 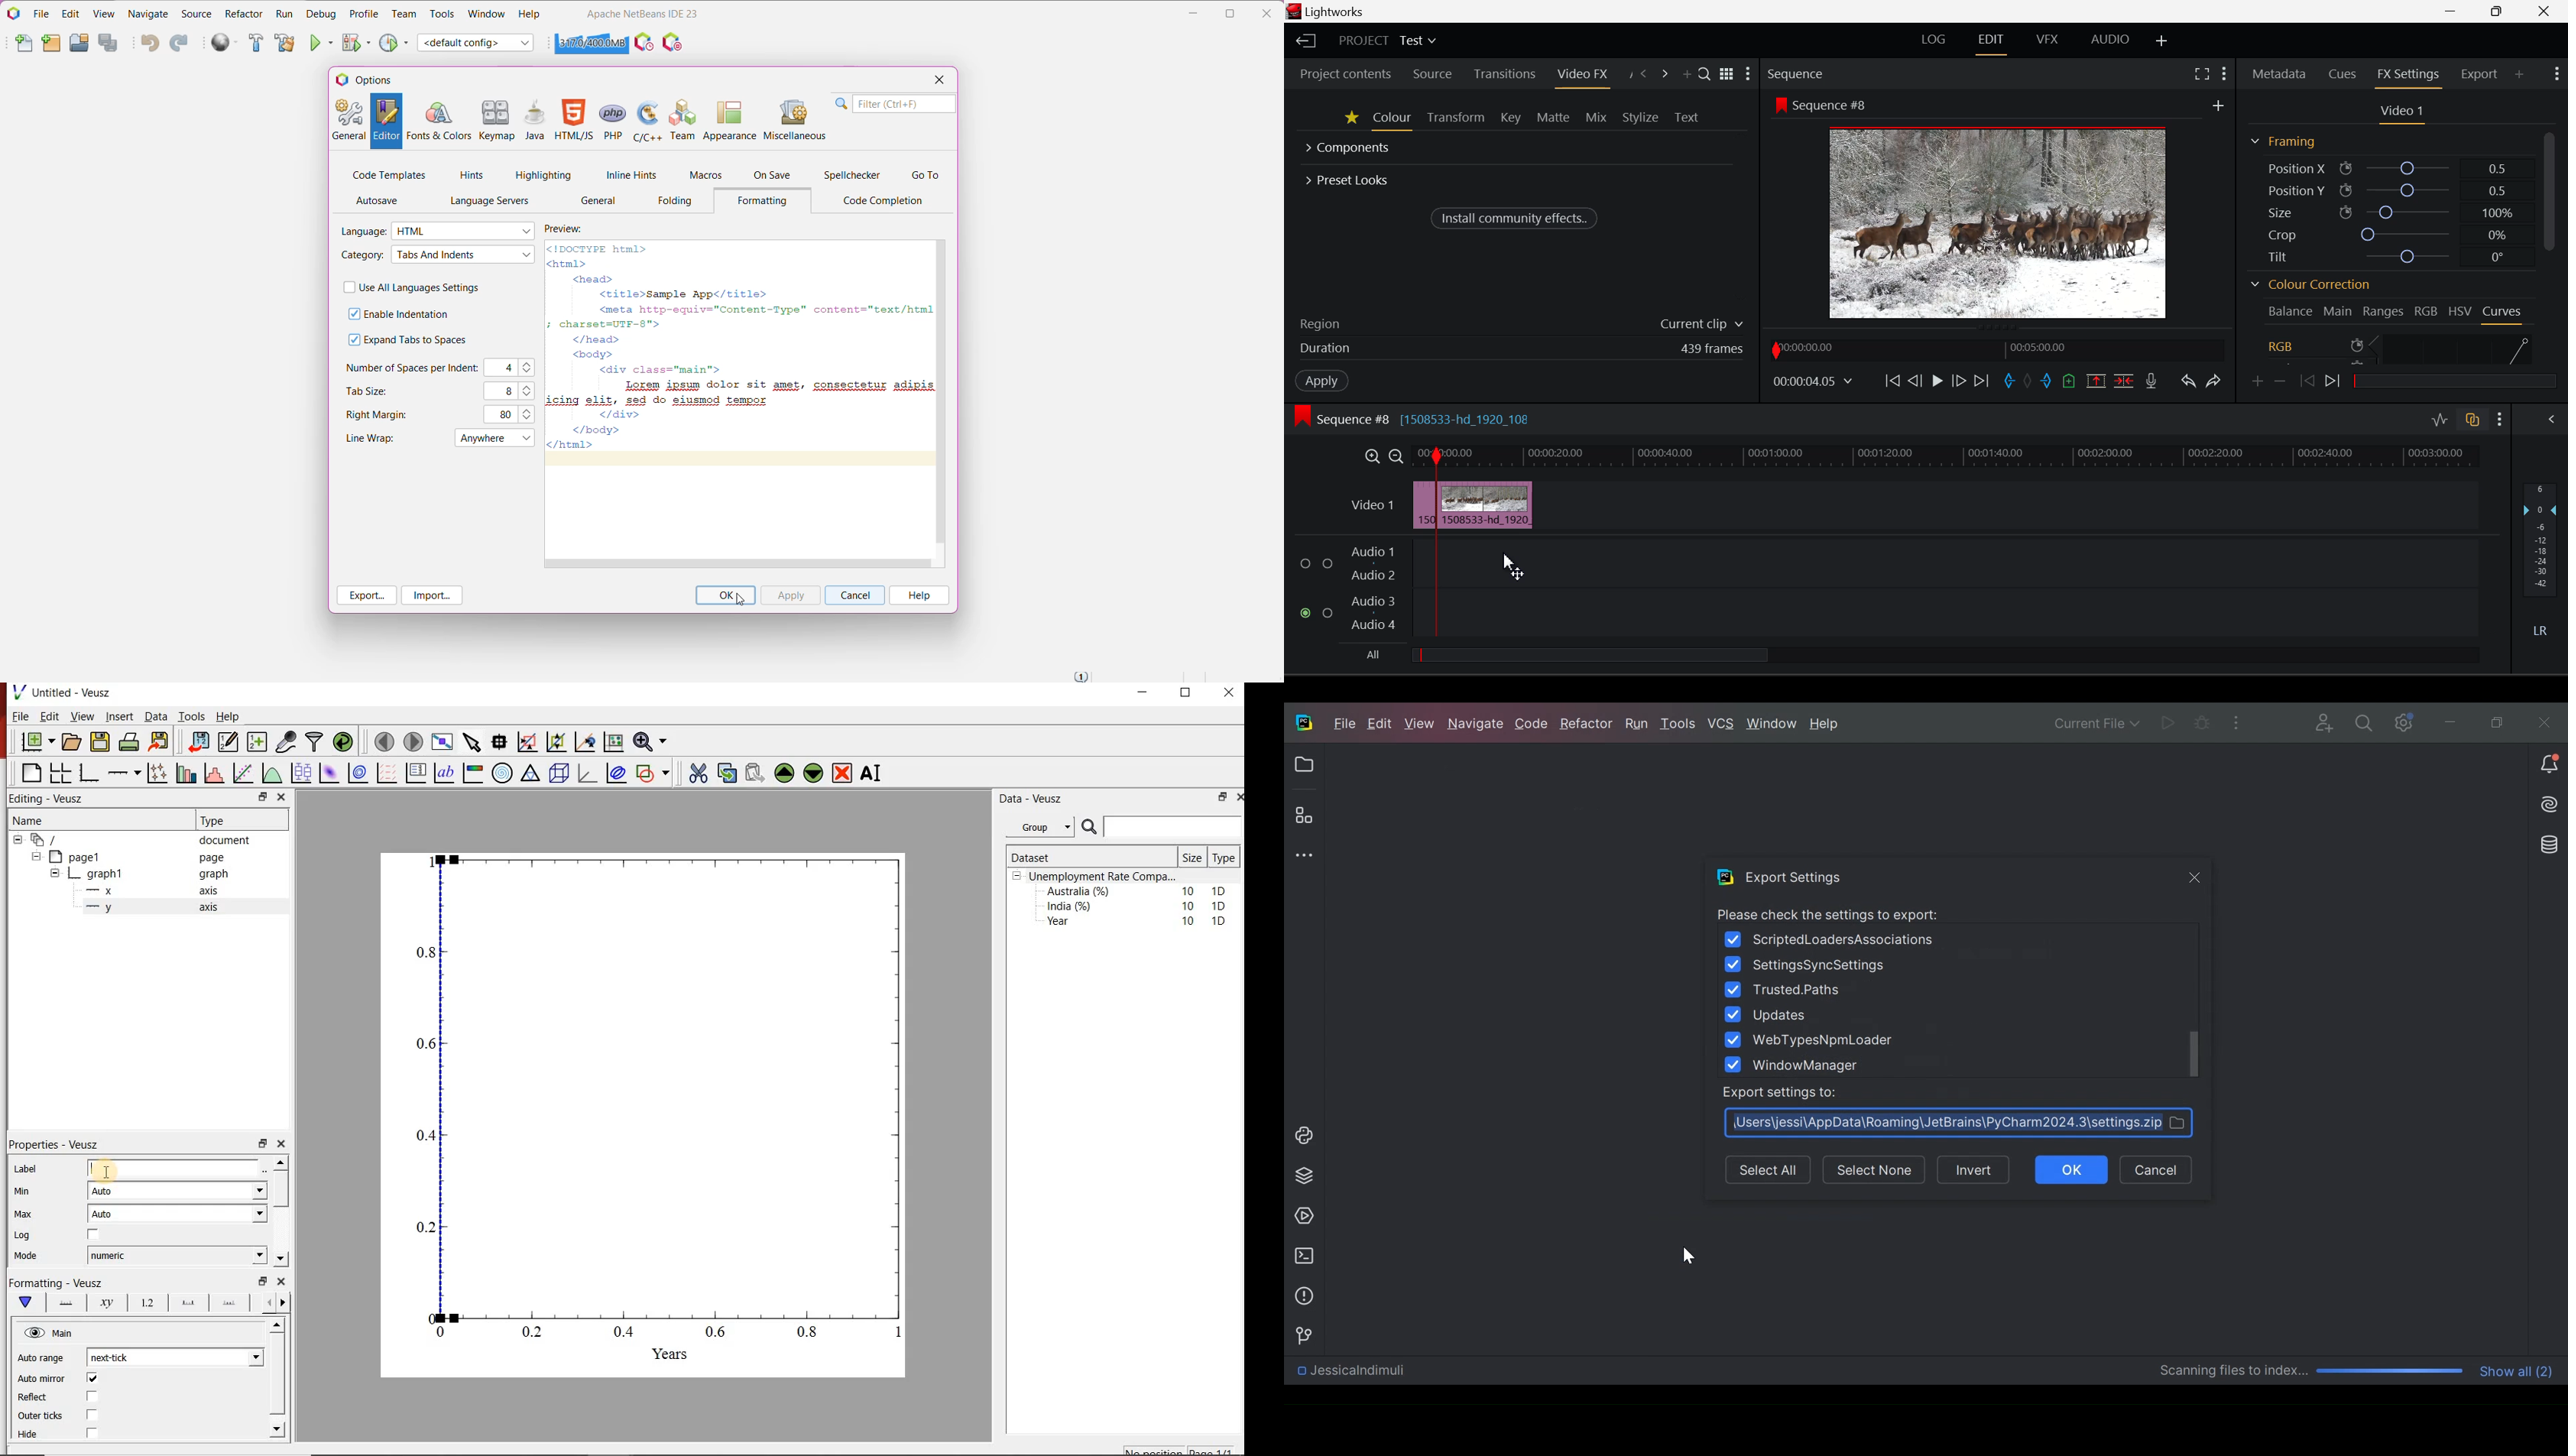 What do you see at coordinates (284, 44) in the screenshot?
I see `Clean and Build Project` at bounding box center [284, 44].